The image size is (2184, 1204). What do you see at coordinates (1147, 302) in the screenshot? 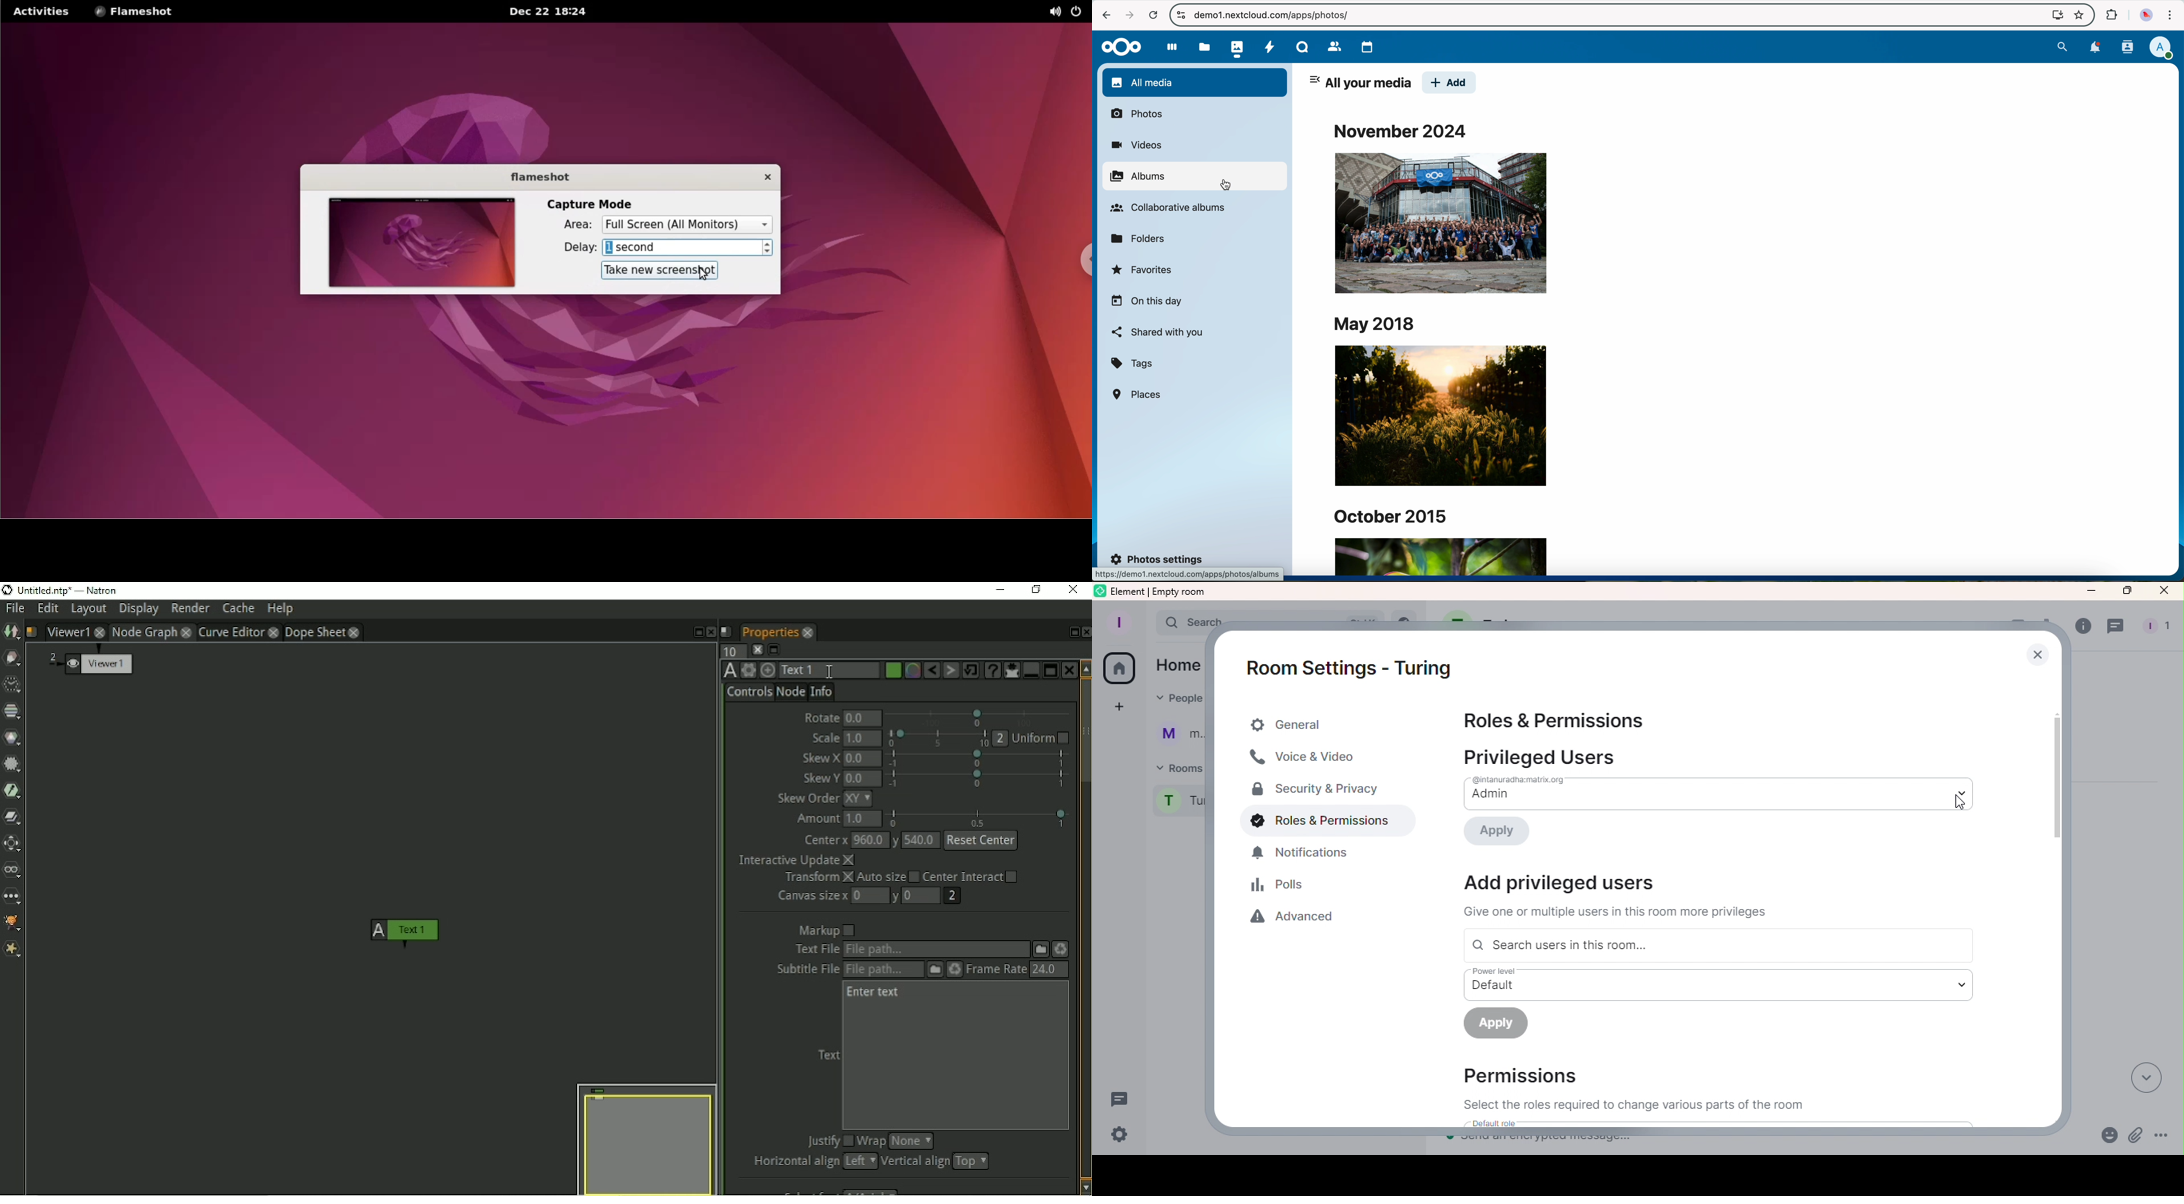
I see `on this day` at bounding box center [1147, 302].